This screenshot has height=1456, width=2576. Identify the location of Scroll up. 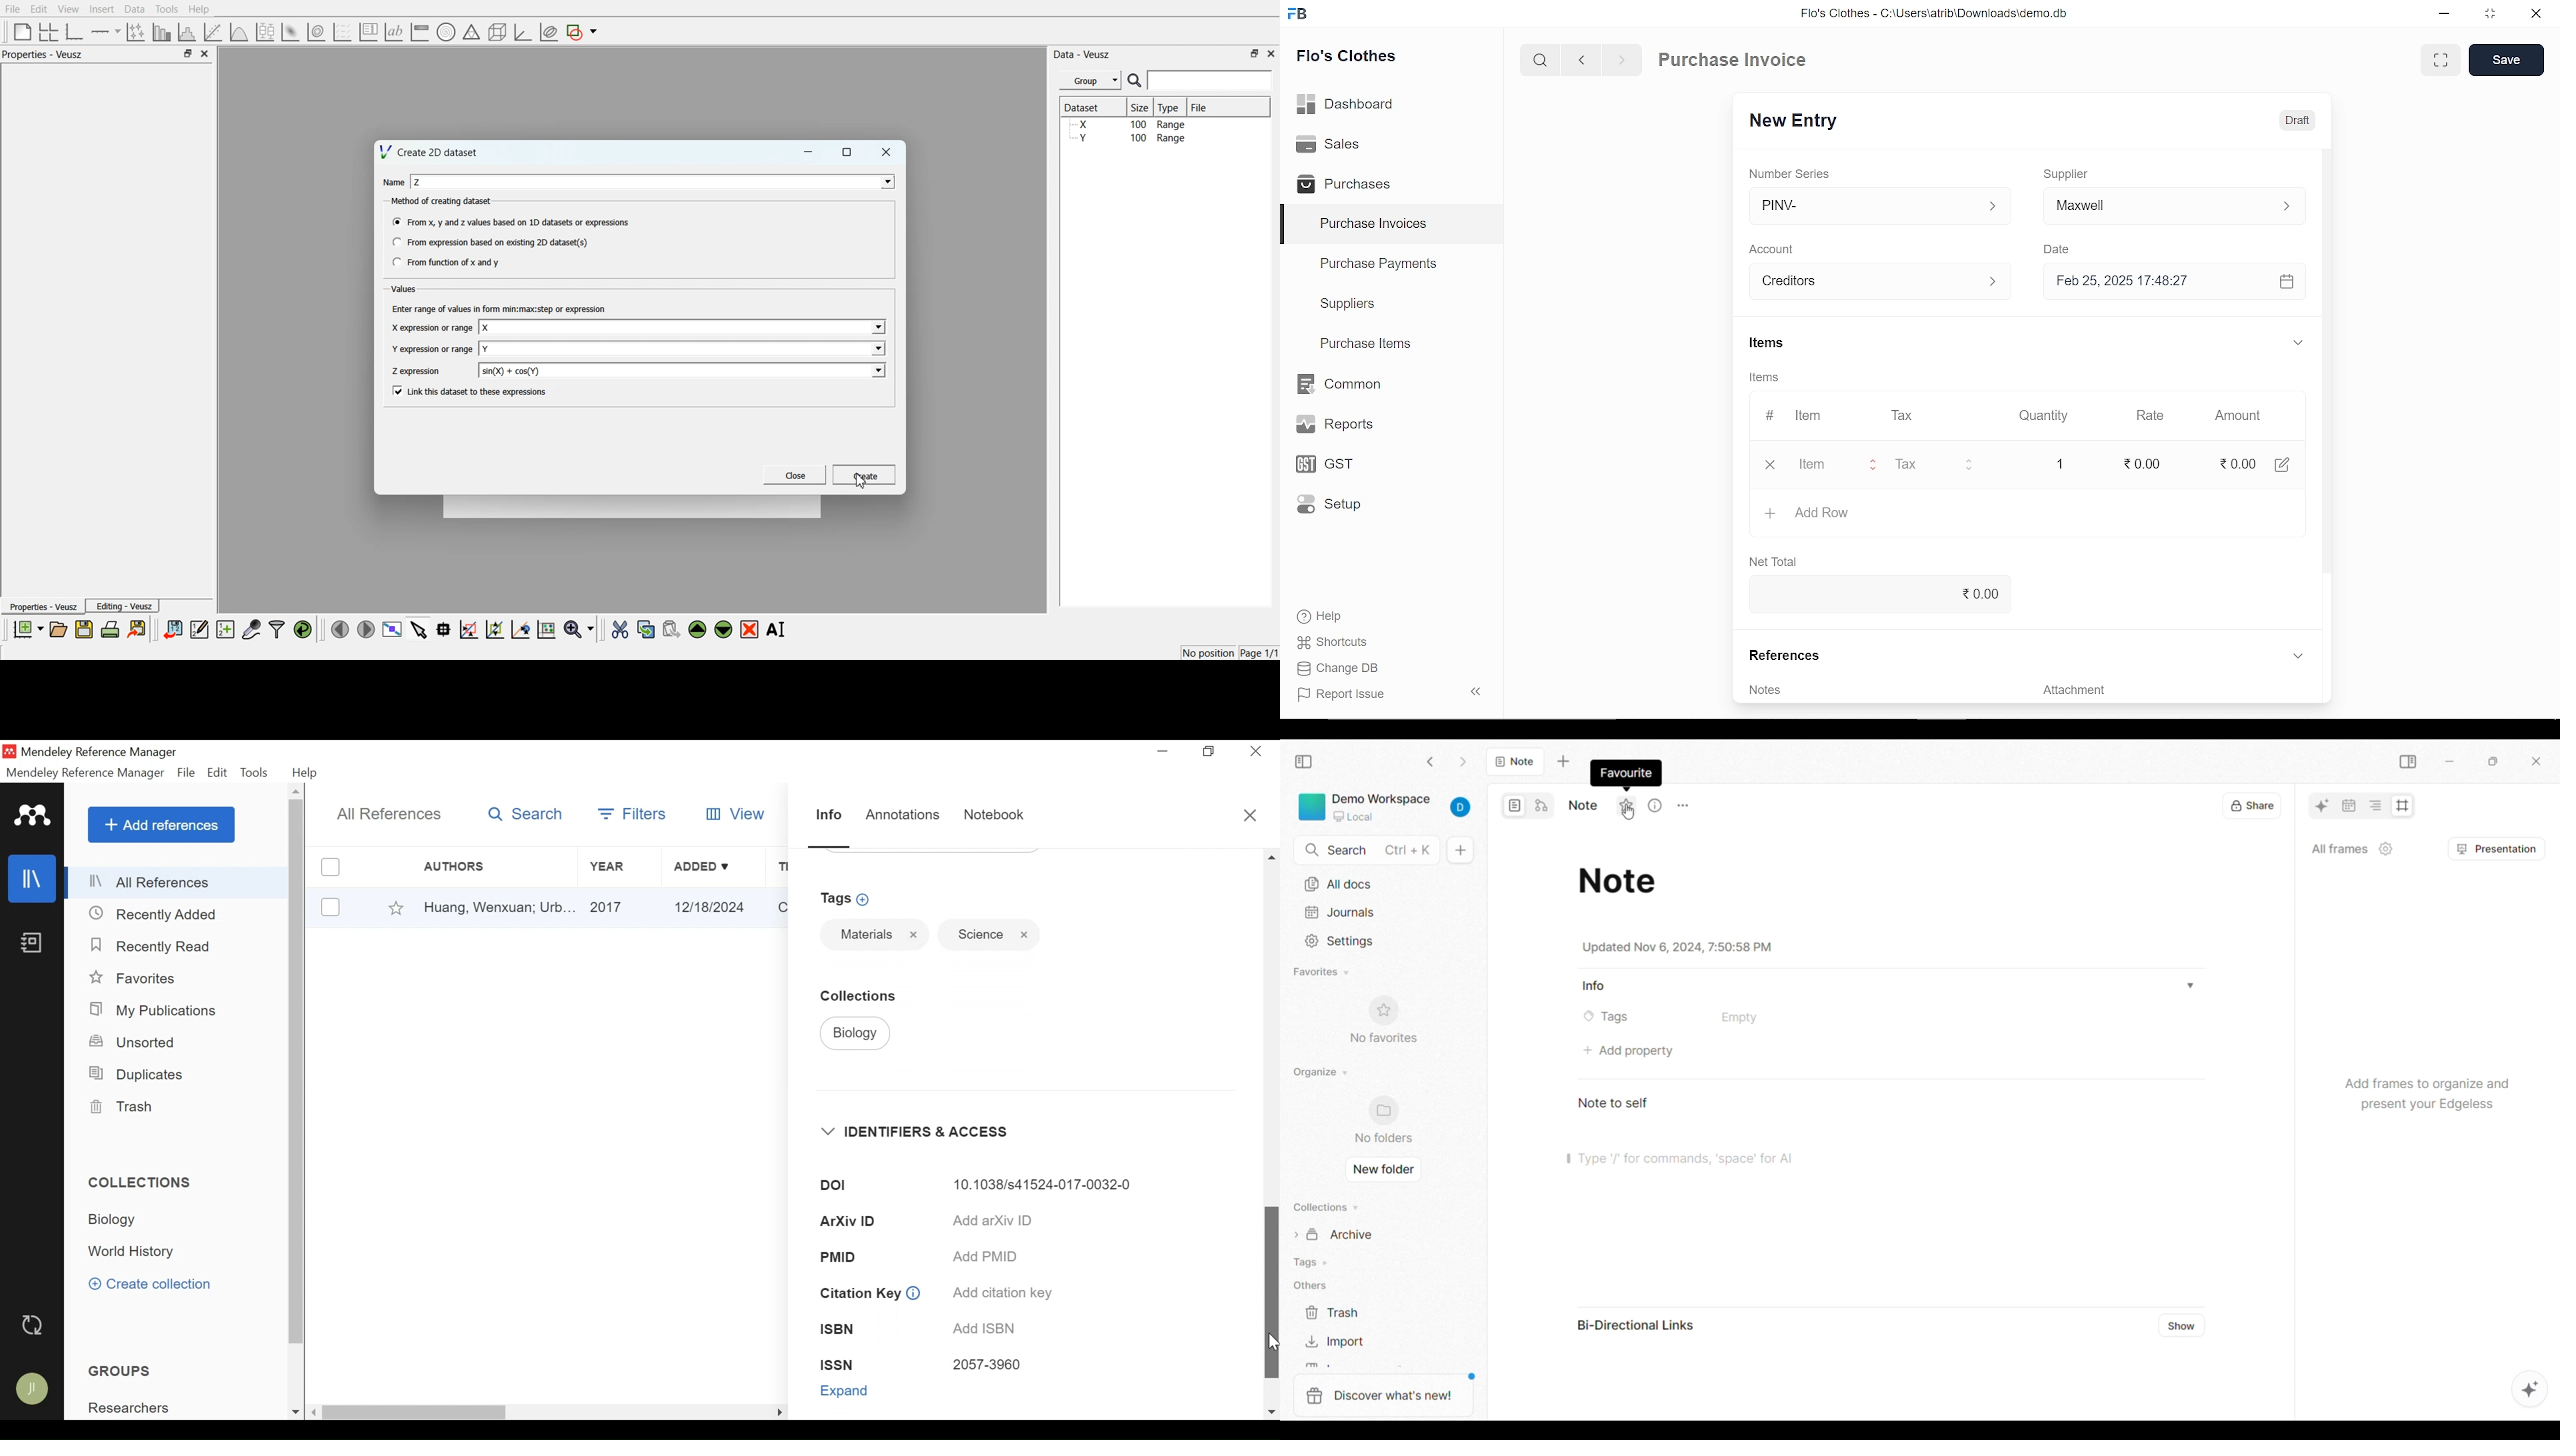
(1271, 857).